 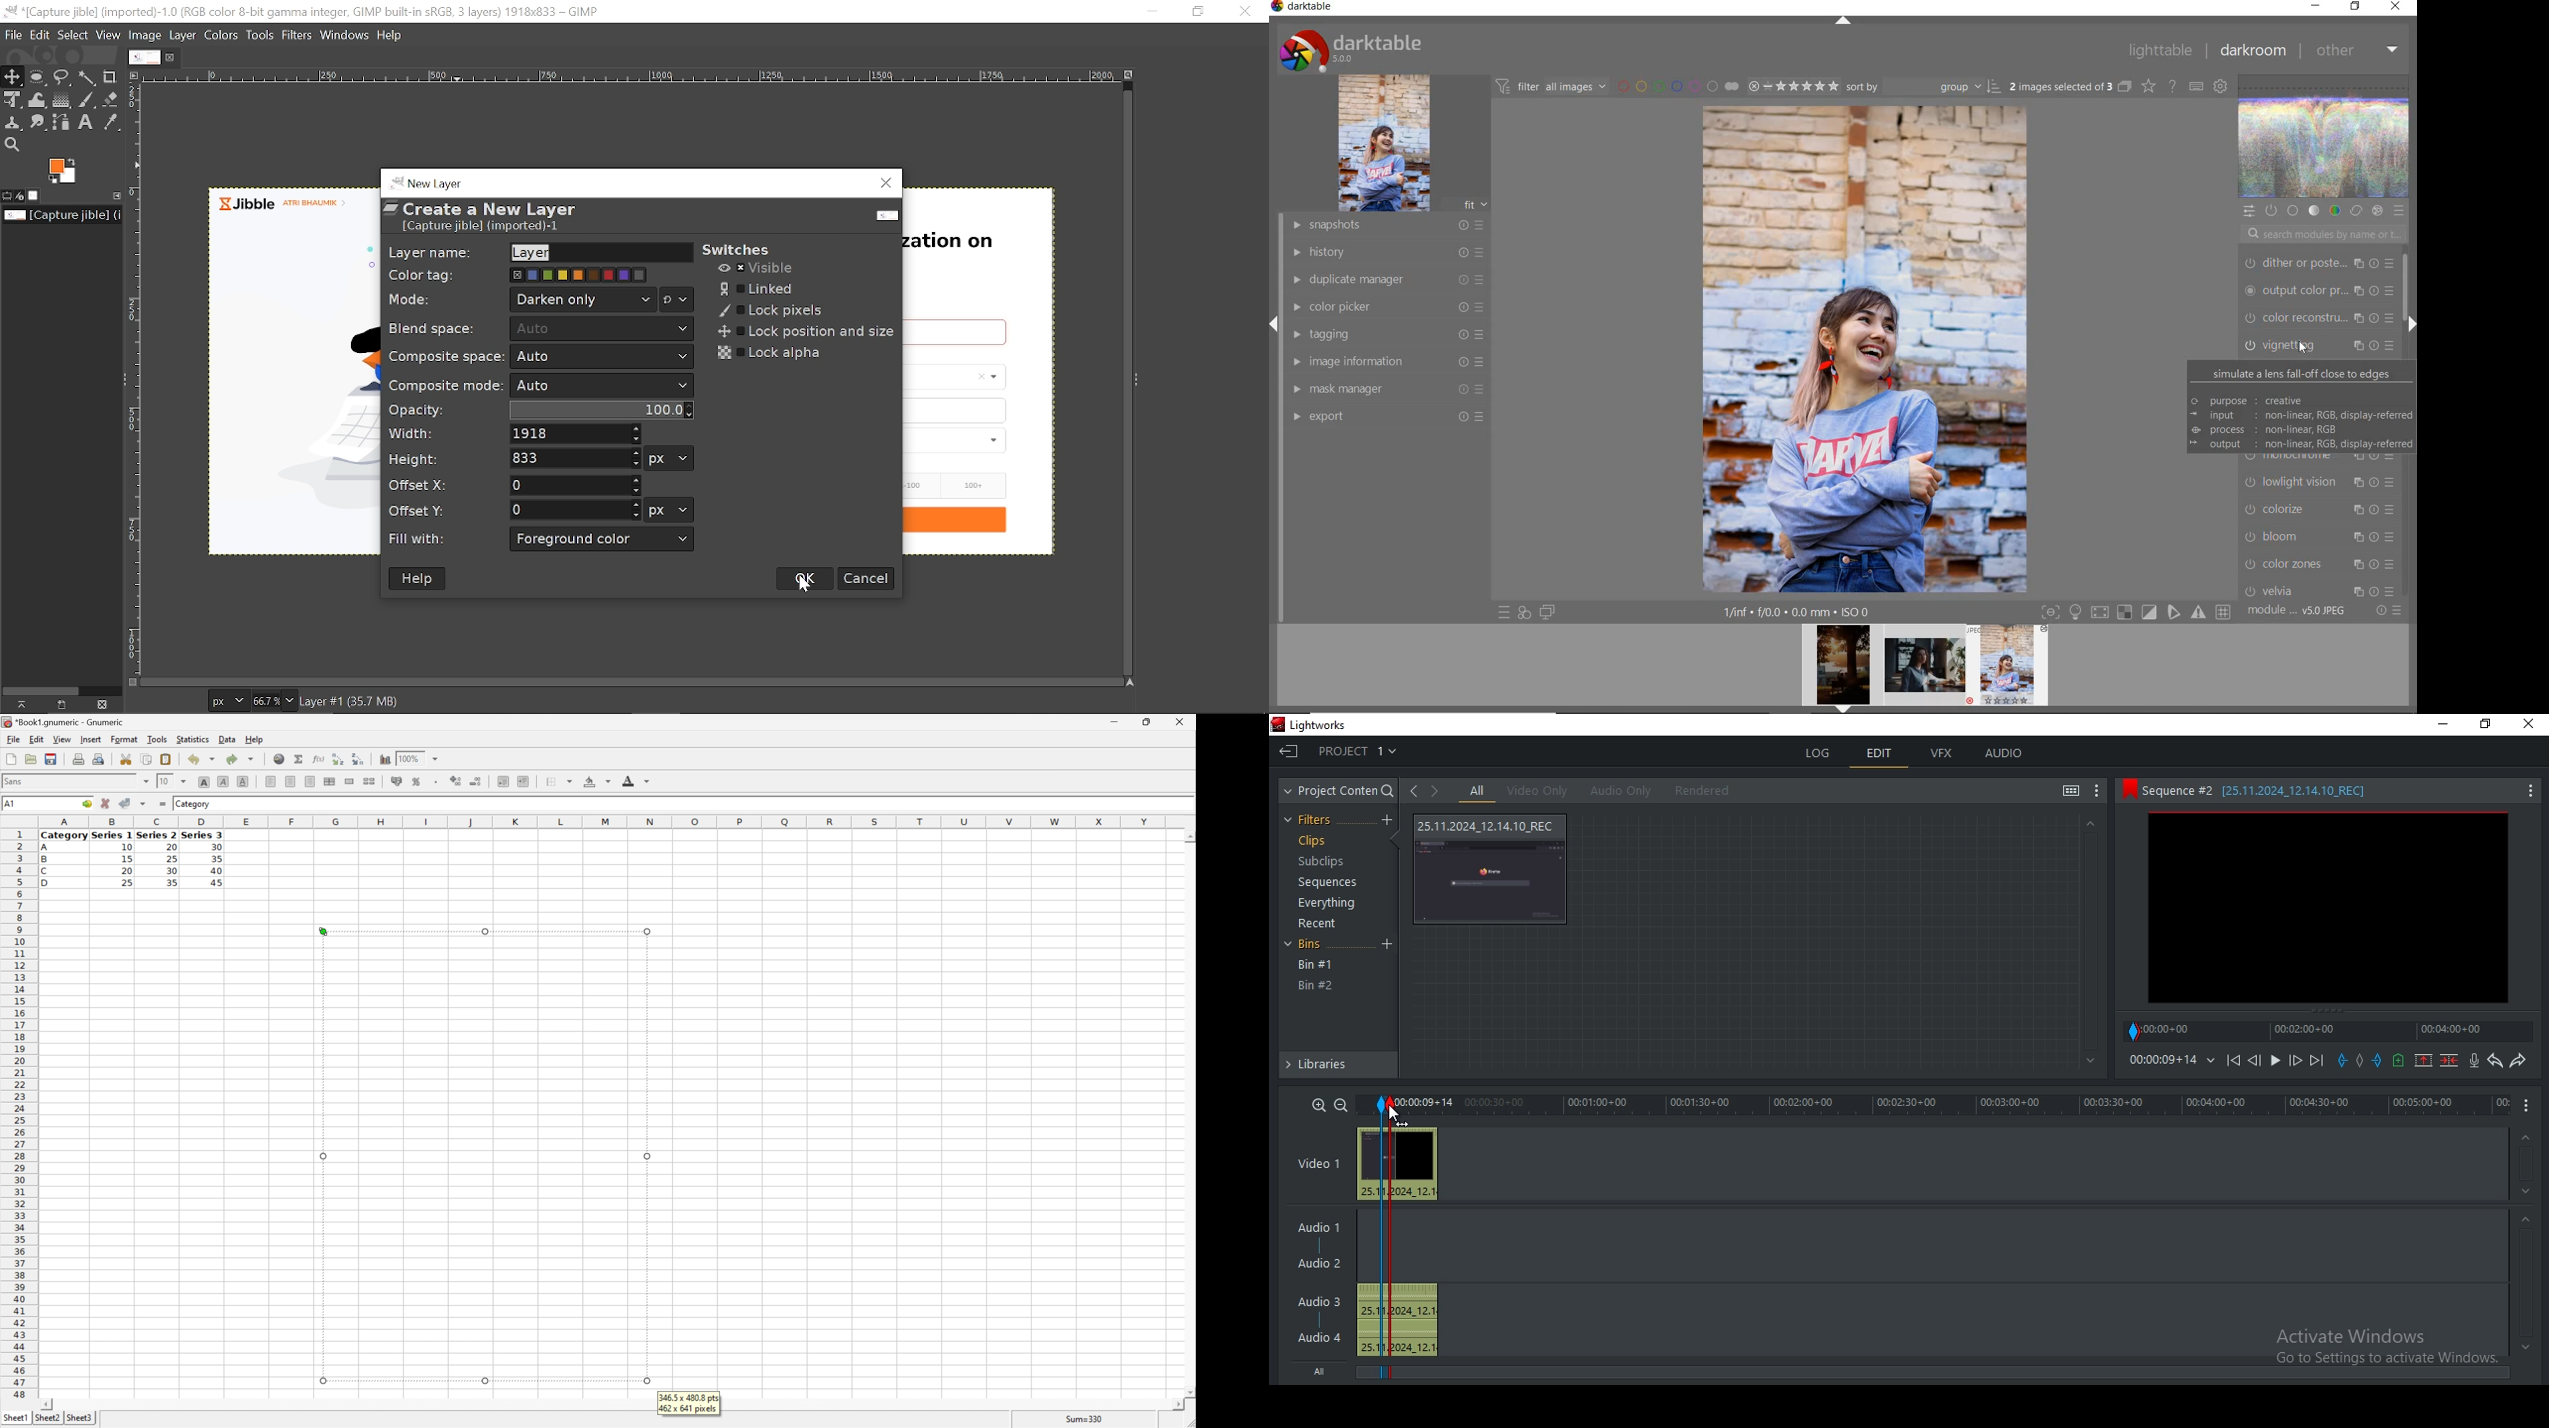 What do you see at coordinates (100, 759) in the screenshot?
I see `Print preview` at bounding box center [100, 759].